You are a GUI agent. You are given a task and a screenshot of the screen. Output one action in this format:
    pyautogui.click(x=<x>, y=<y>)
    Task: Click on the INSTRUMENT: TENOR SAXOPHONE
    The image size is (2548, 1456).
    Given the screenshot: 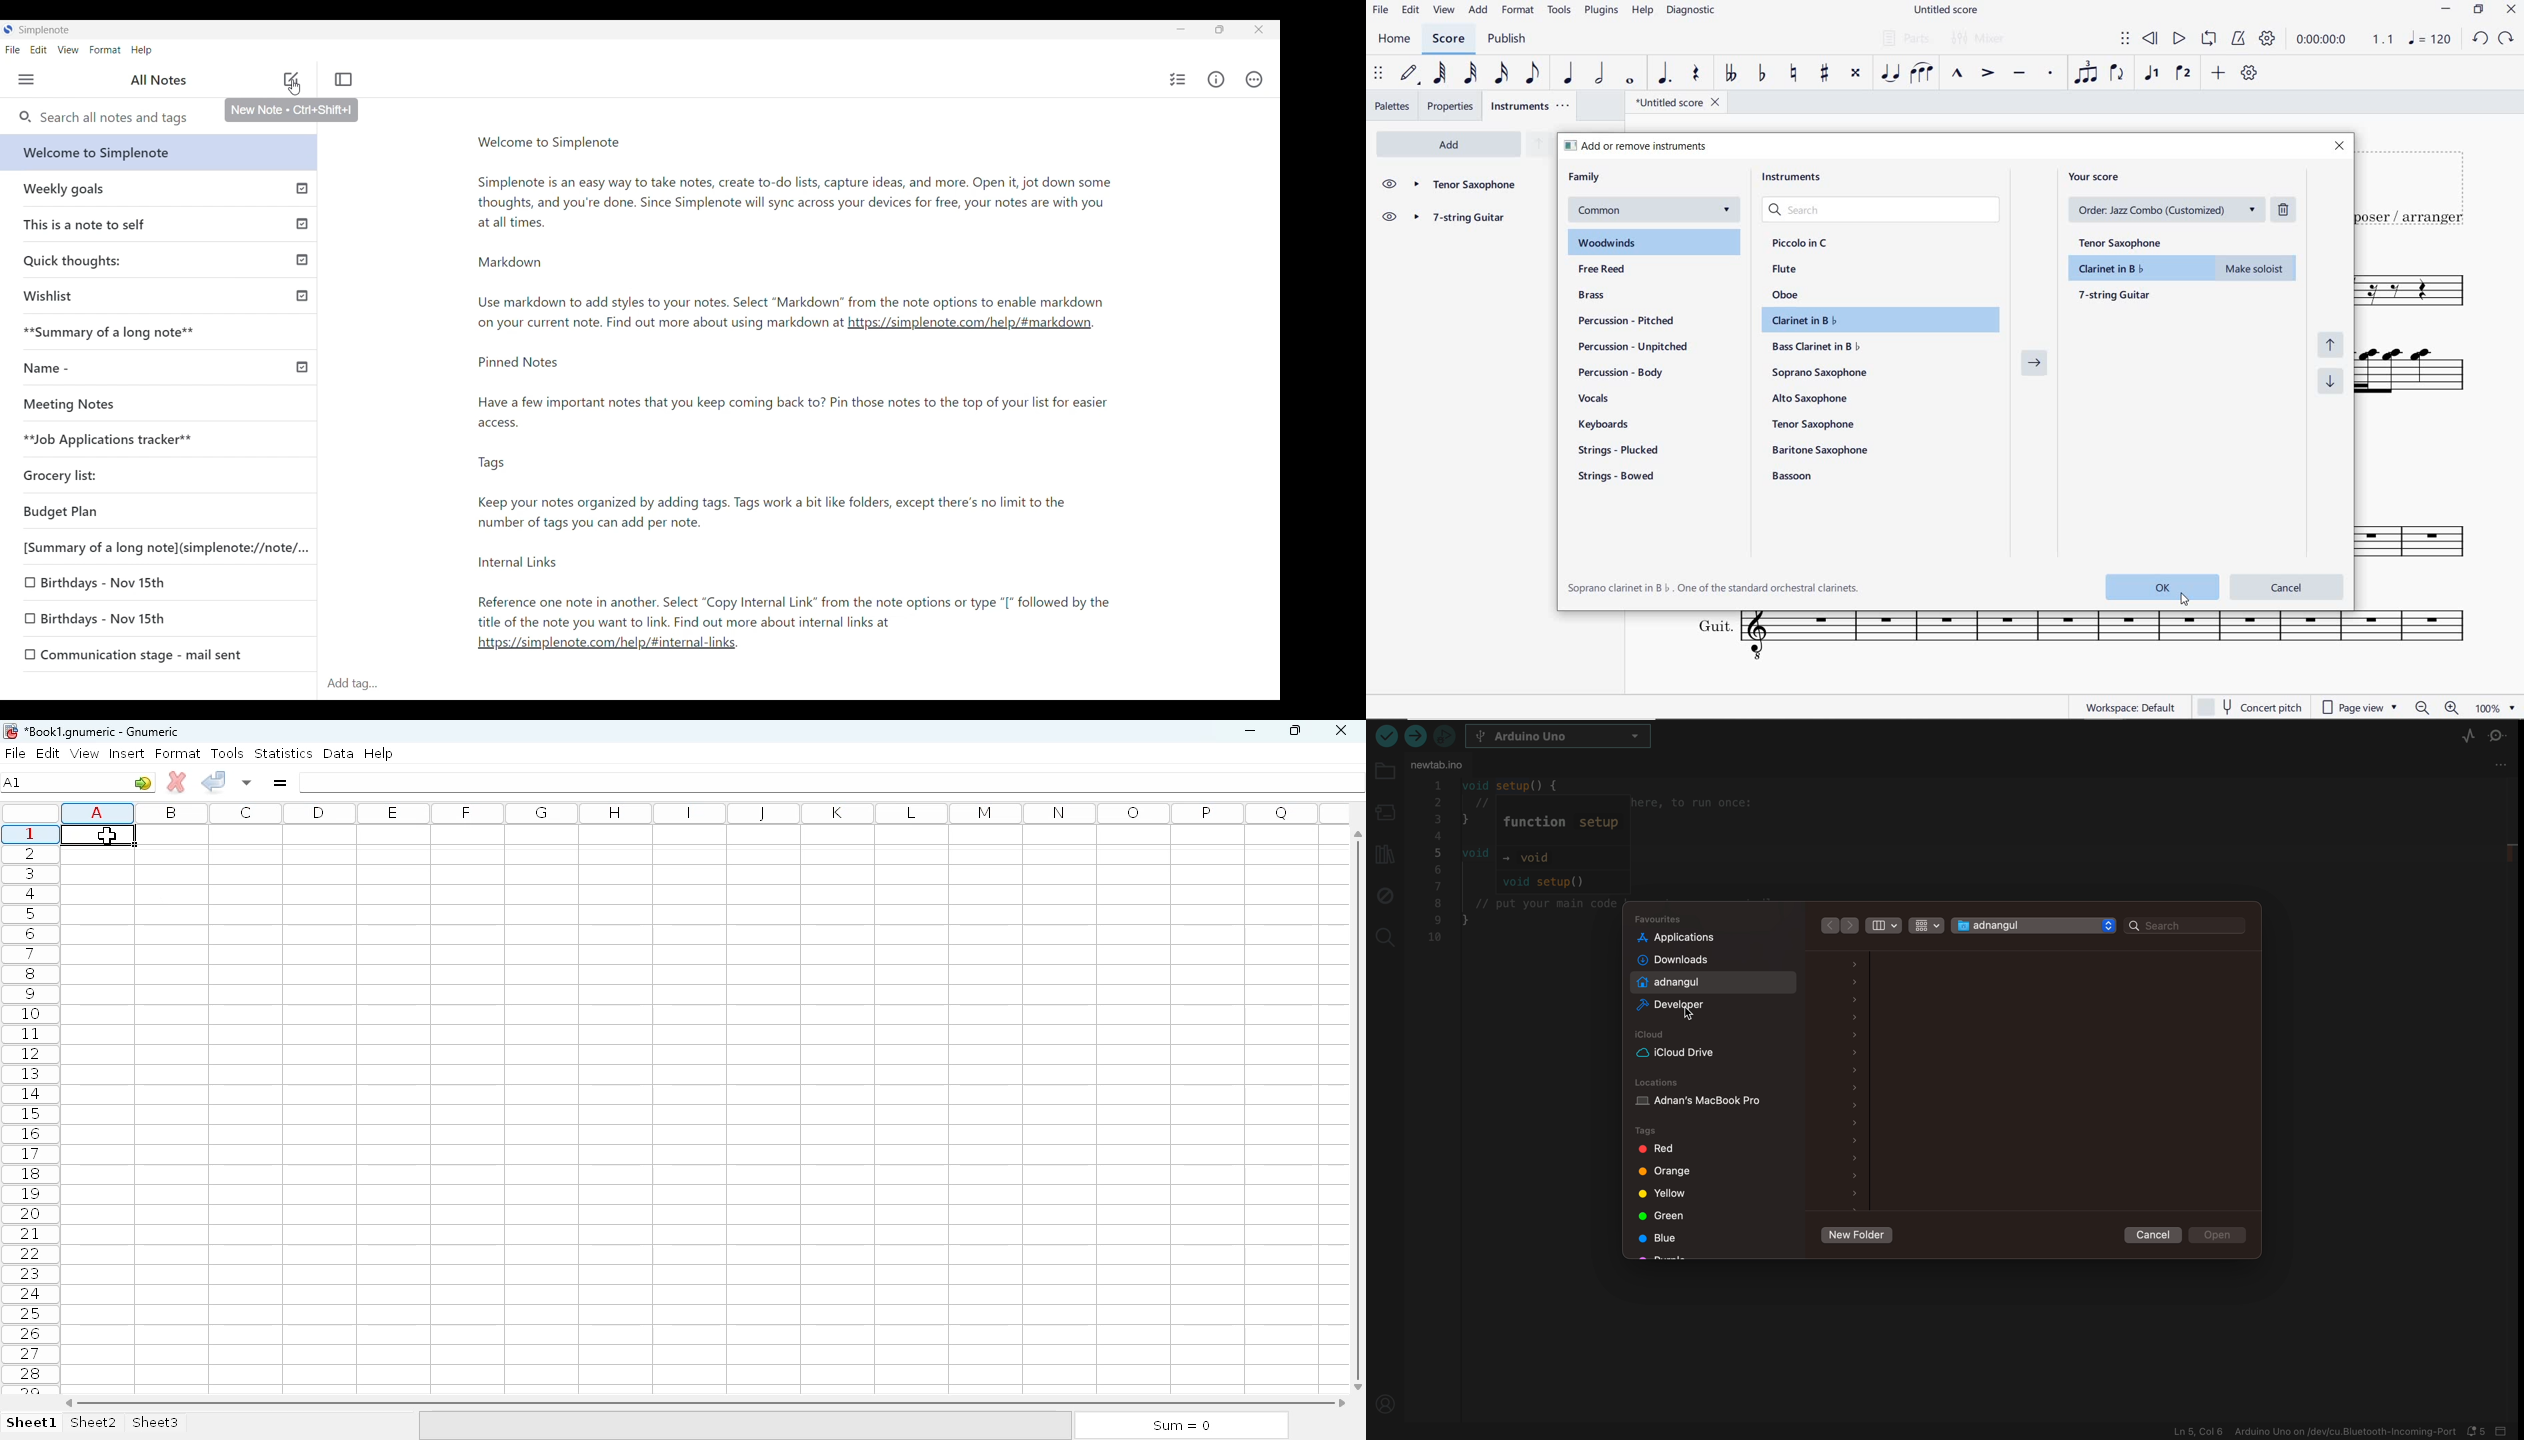 What is the action you would take?
    pyautogui.click(x=2420, y=292)
    